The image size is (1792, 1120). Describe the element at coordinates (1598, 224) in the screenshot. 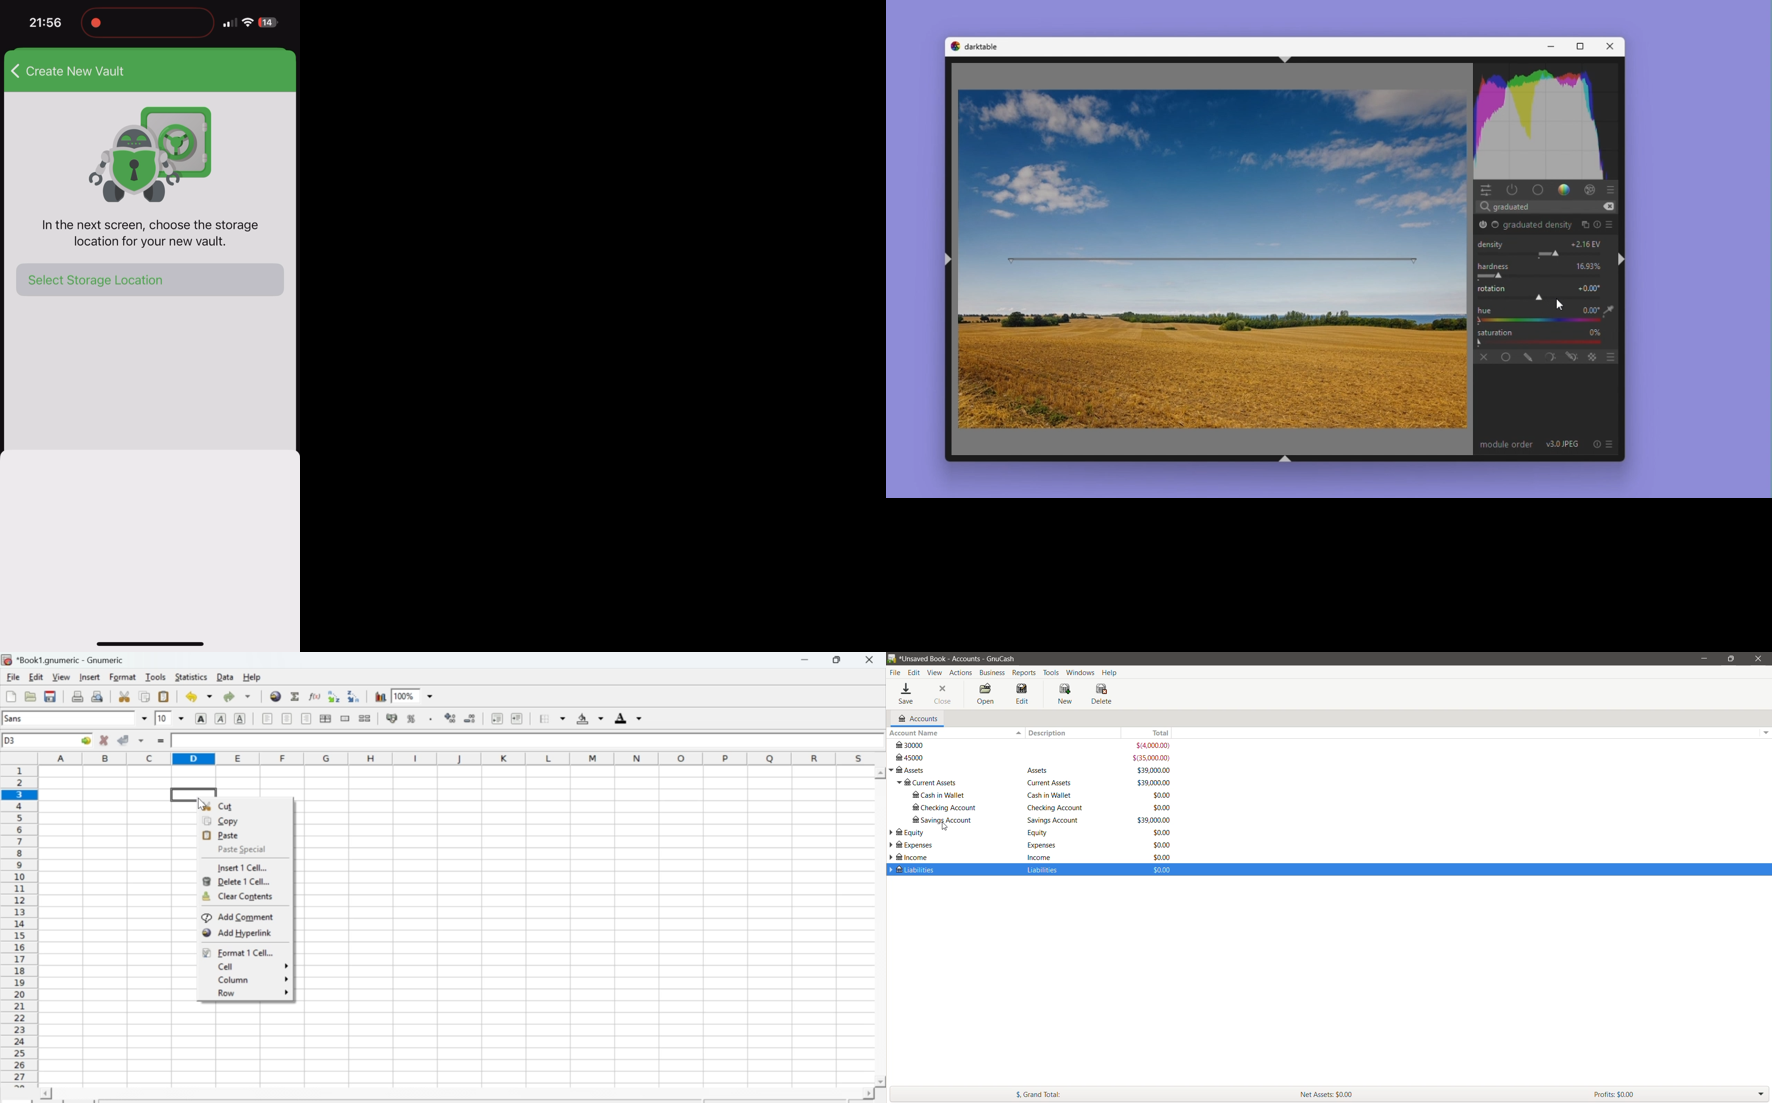

I see `reset` at that location.